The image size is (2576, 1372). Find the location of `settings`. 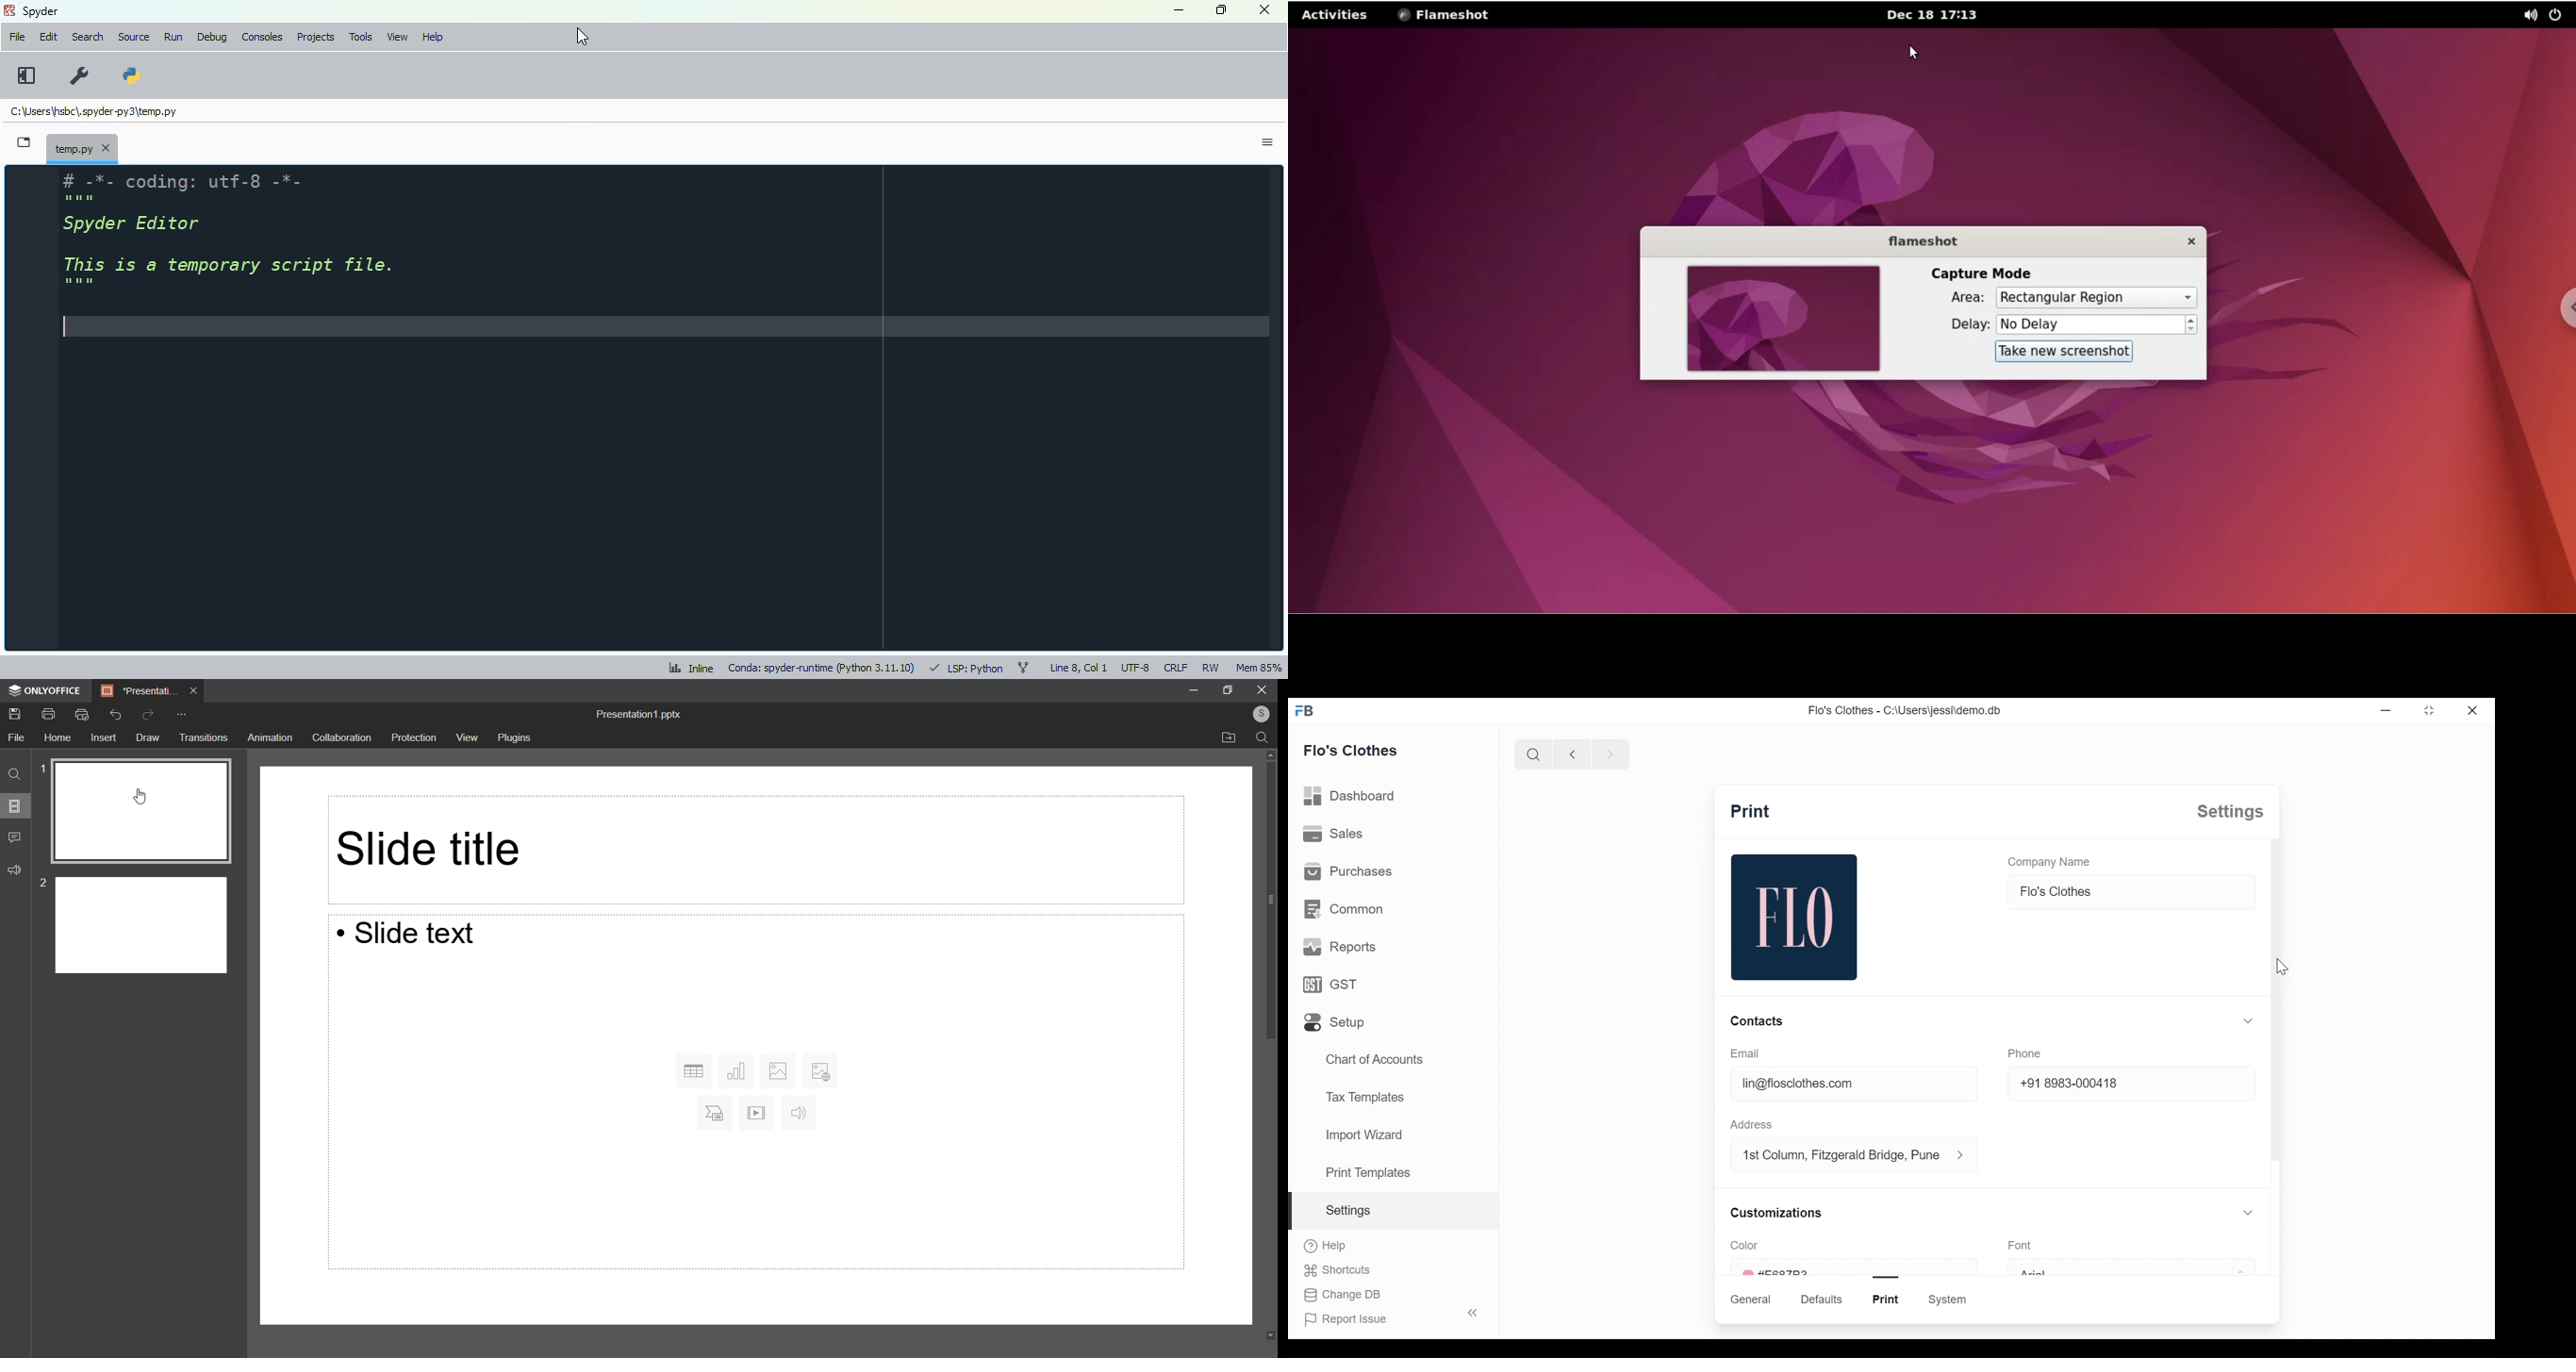

settings is located at coordinates (1347, 1210).